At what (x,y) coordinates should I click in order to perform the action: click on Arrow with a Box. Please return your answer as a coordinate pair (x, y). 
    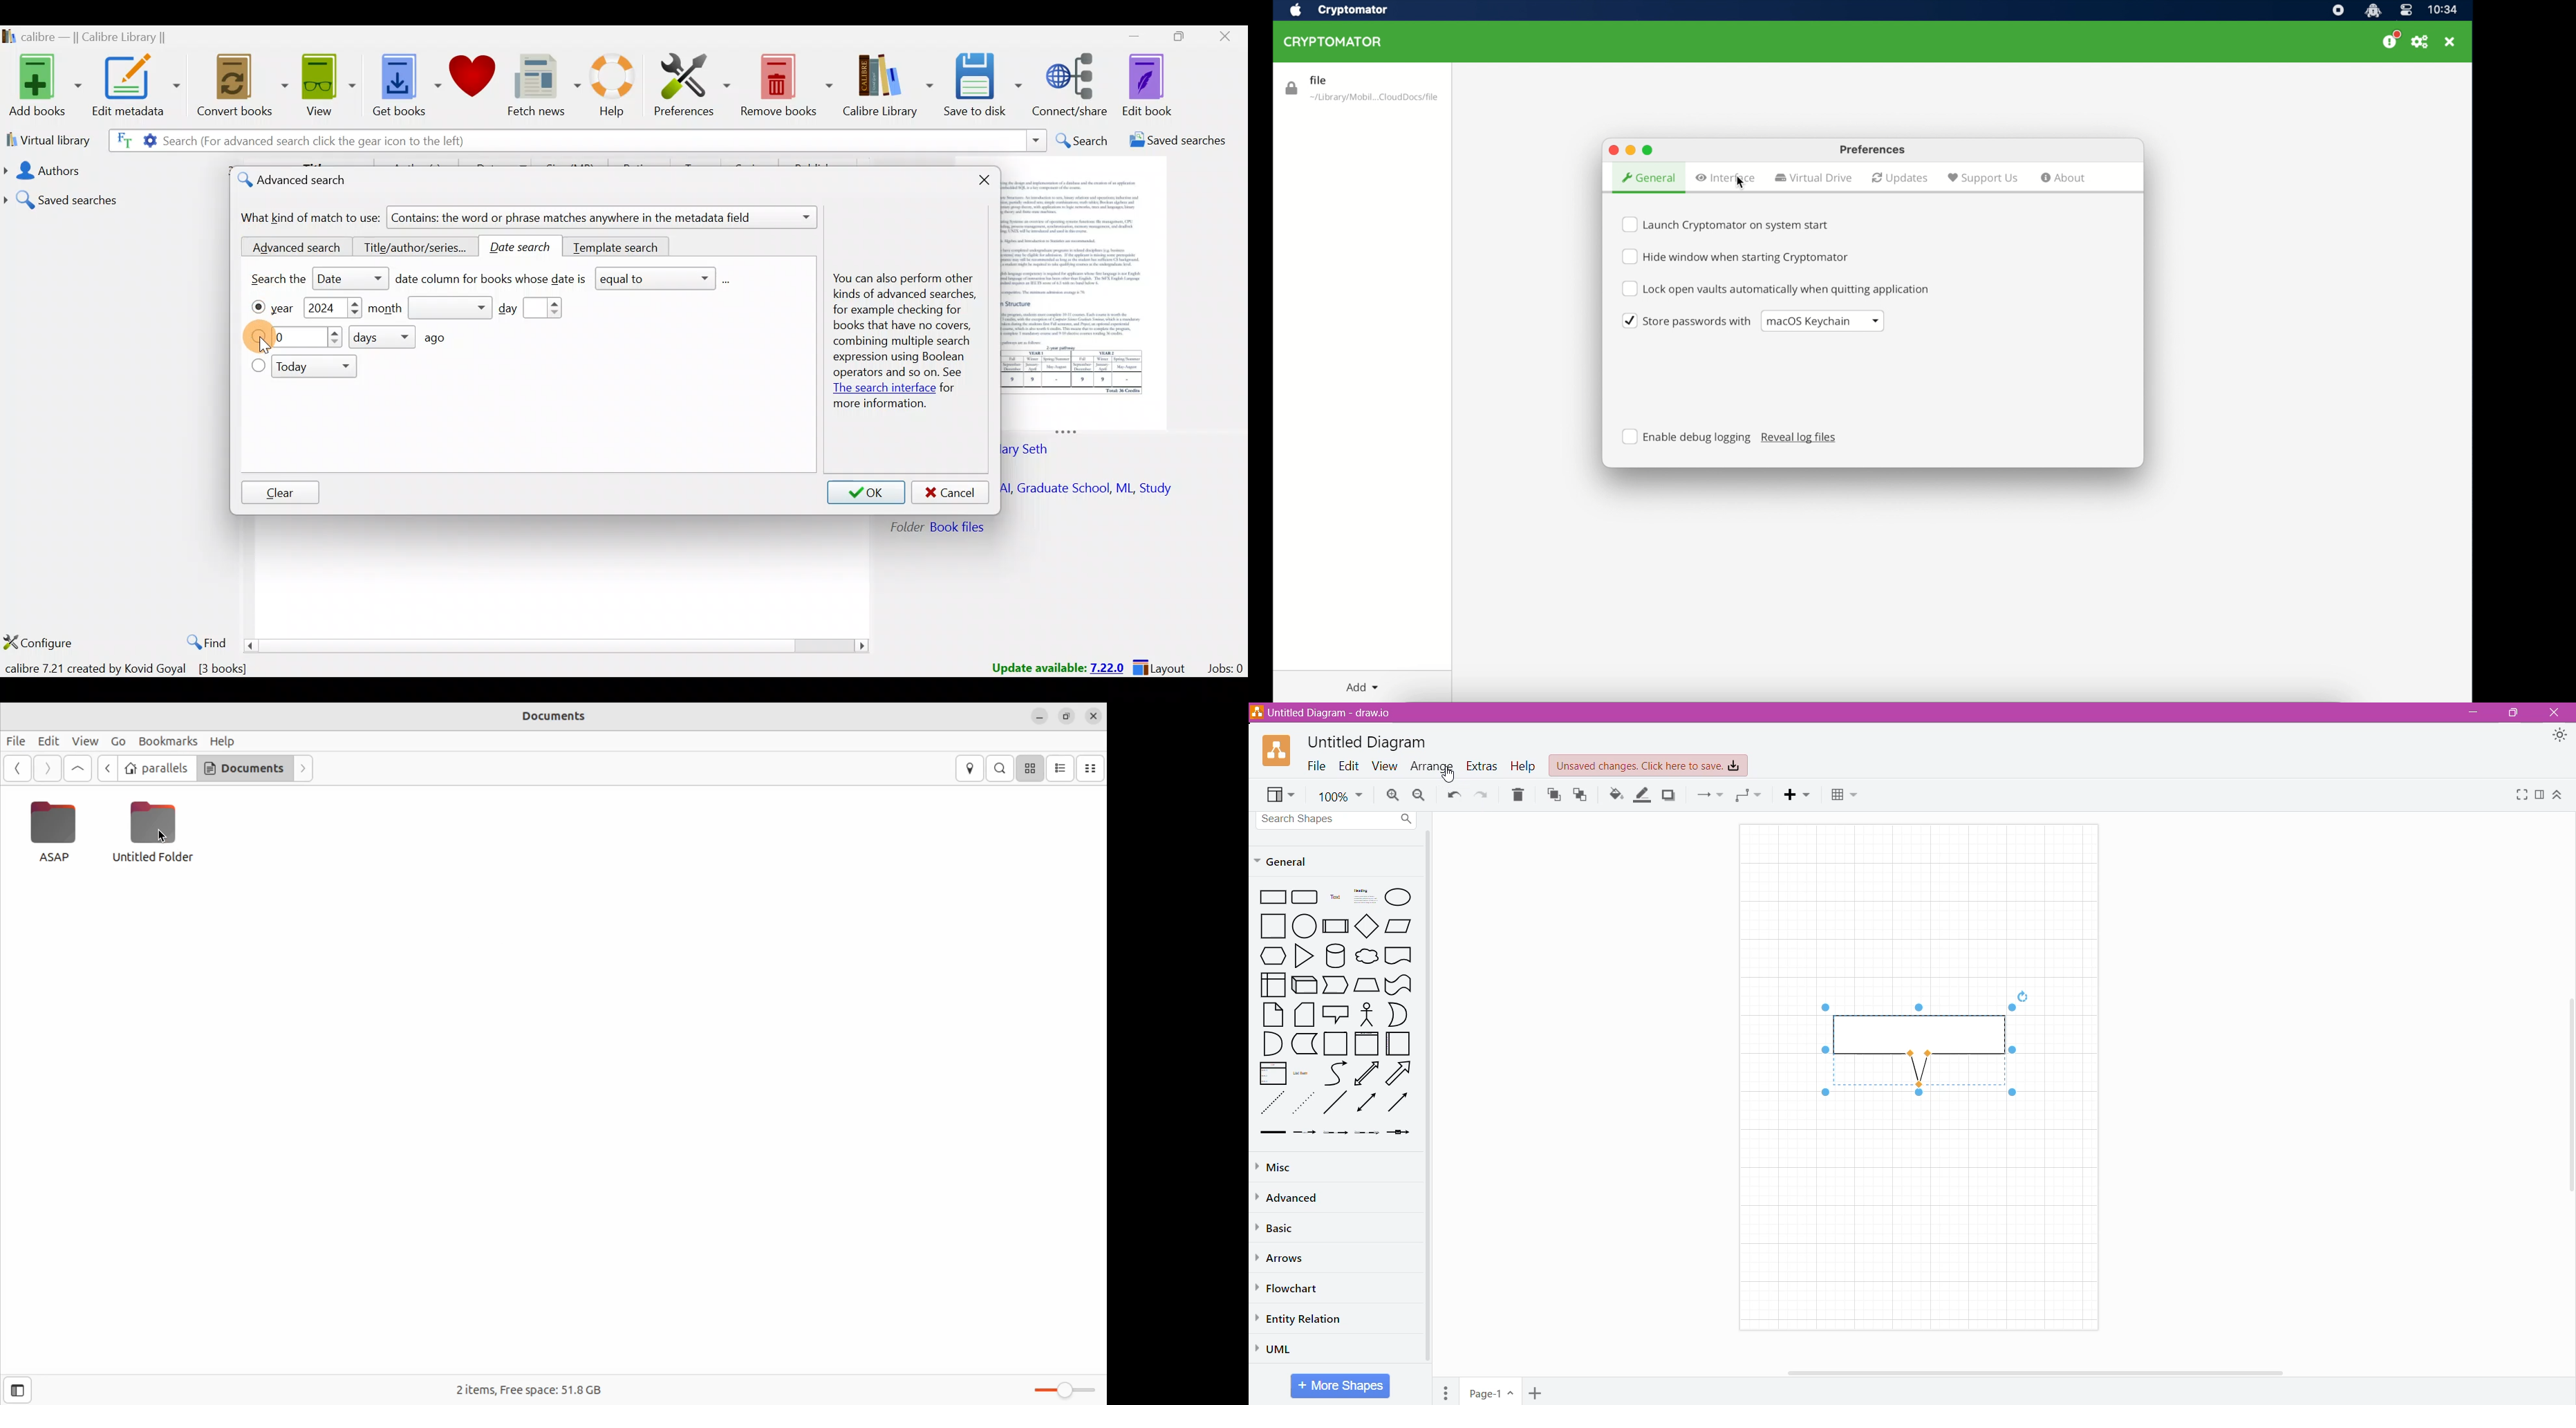
    Looking at the image, I should click on (1399, 1133).